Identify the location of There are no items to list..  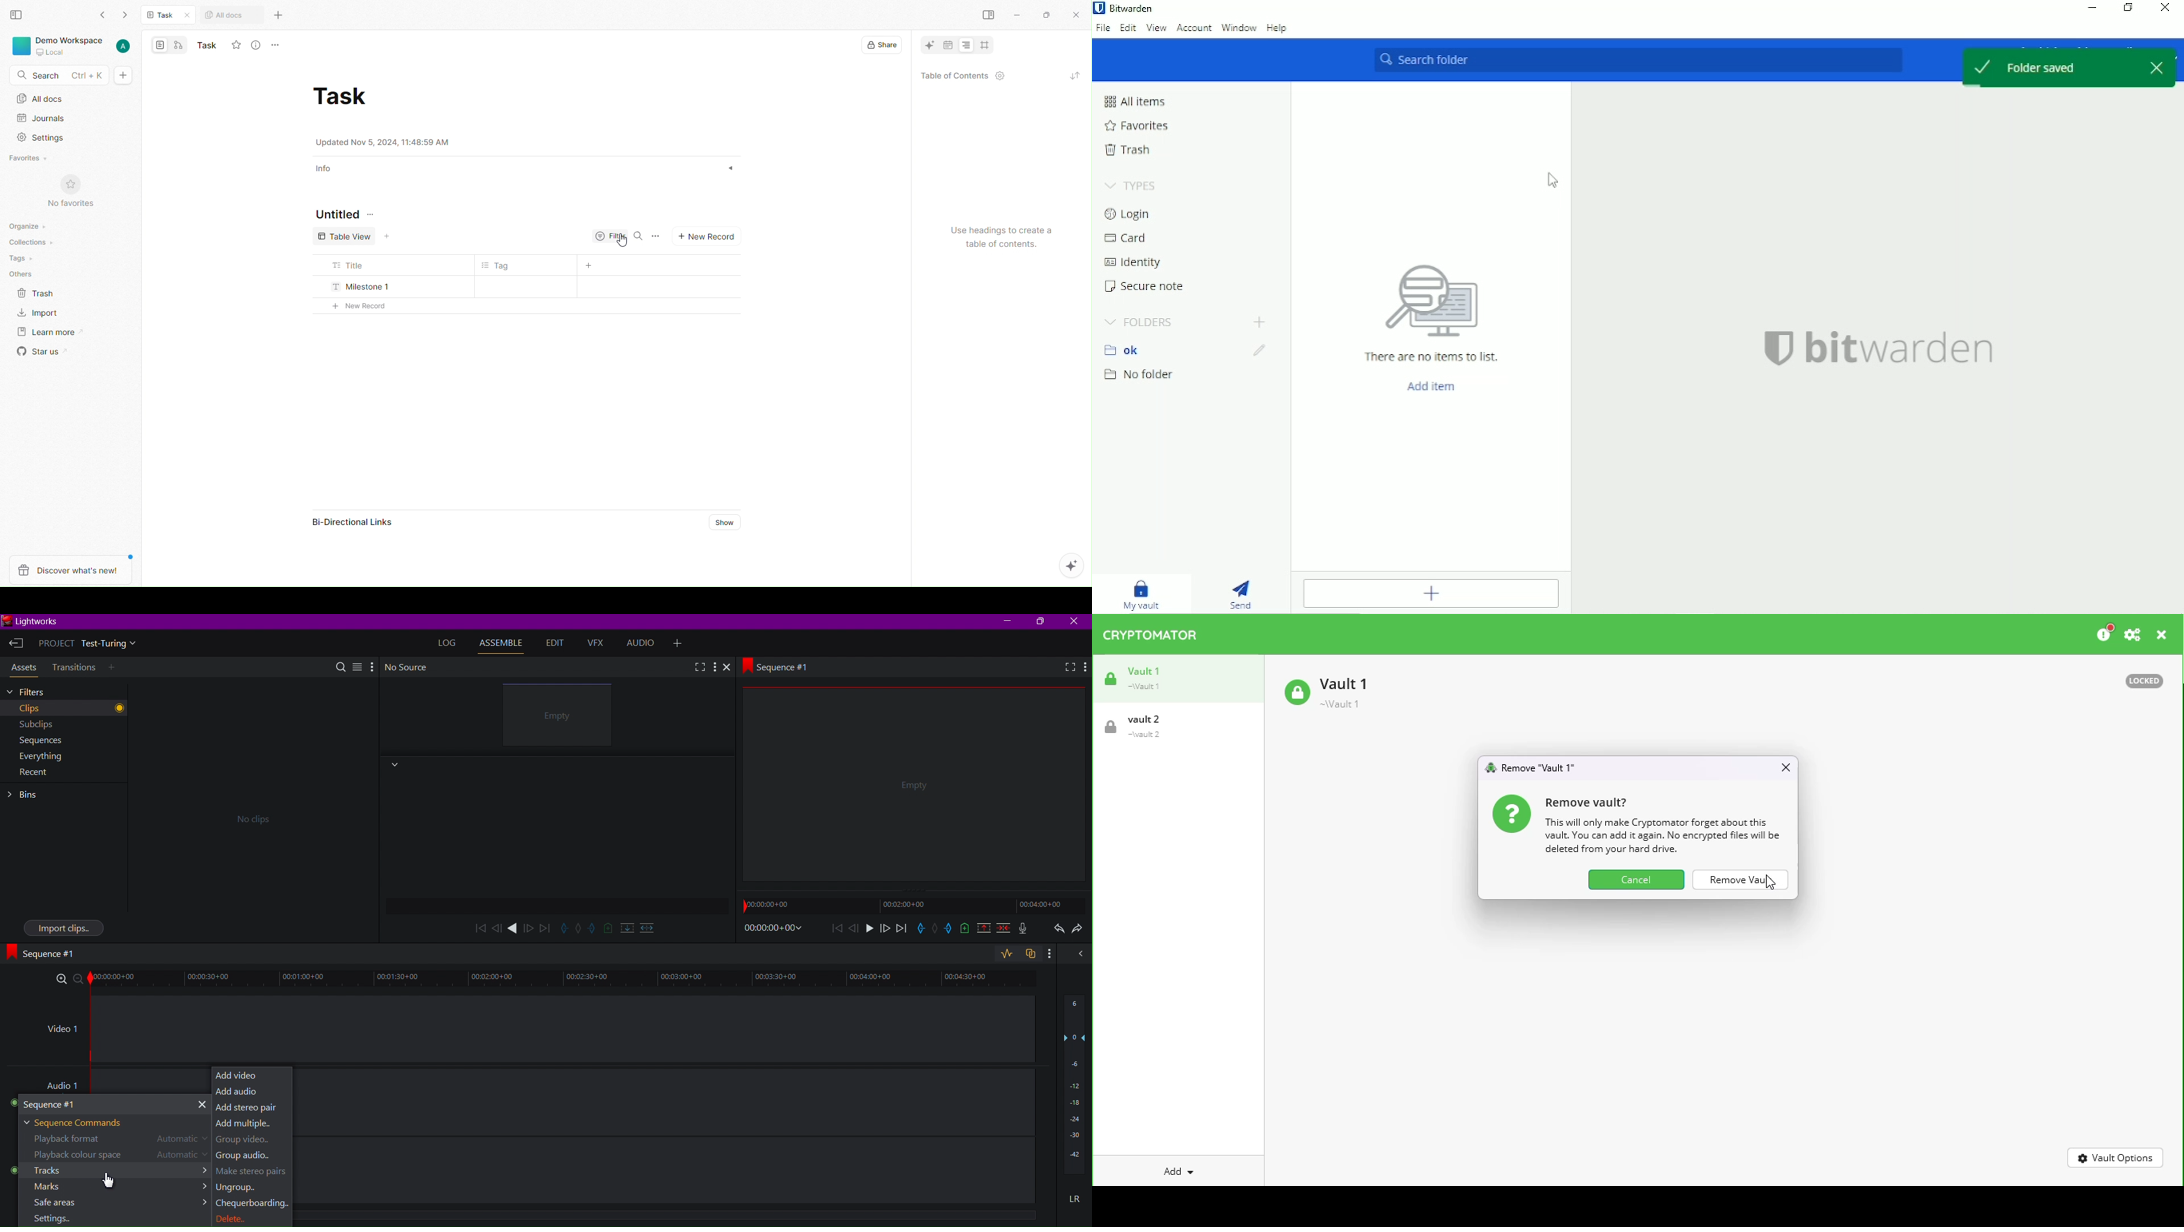
(1432, 357).